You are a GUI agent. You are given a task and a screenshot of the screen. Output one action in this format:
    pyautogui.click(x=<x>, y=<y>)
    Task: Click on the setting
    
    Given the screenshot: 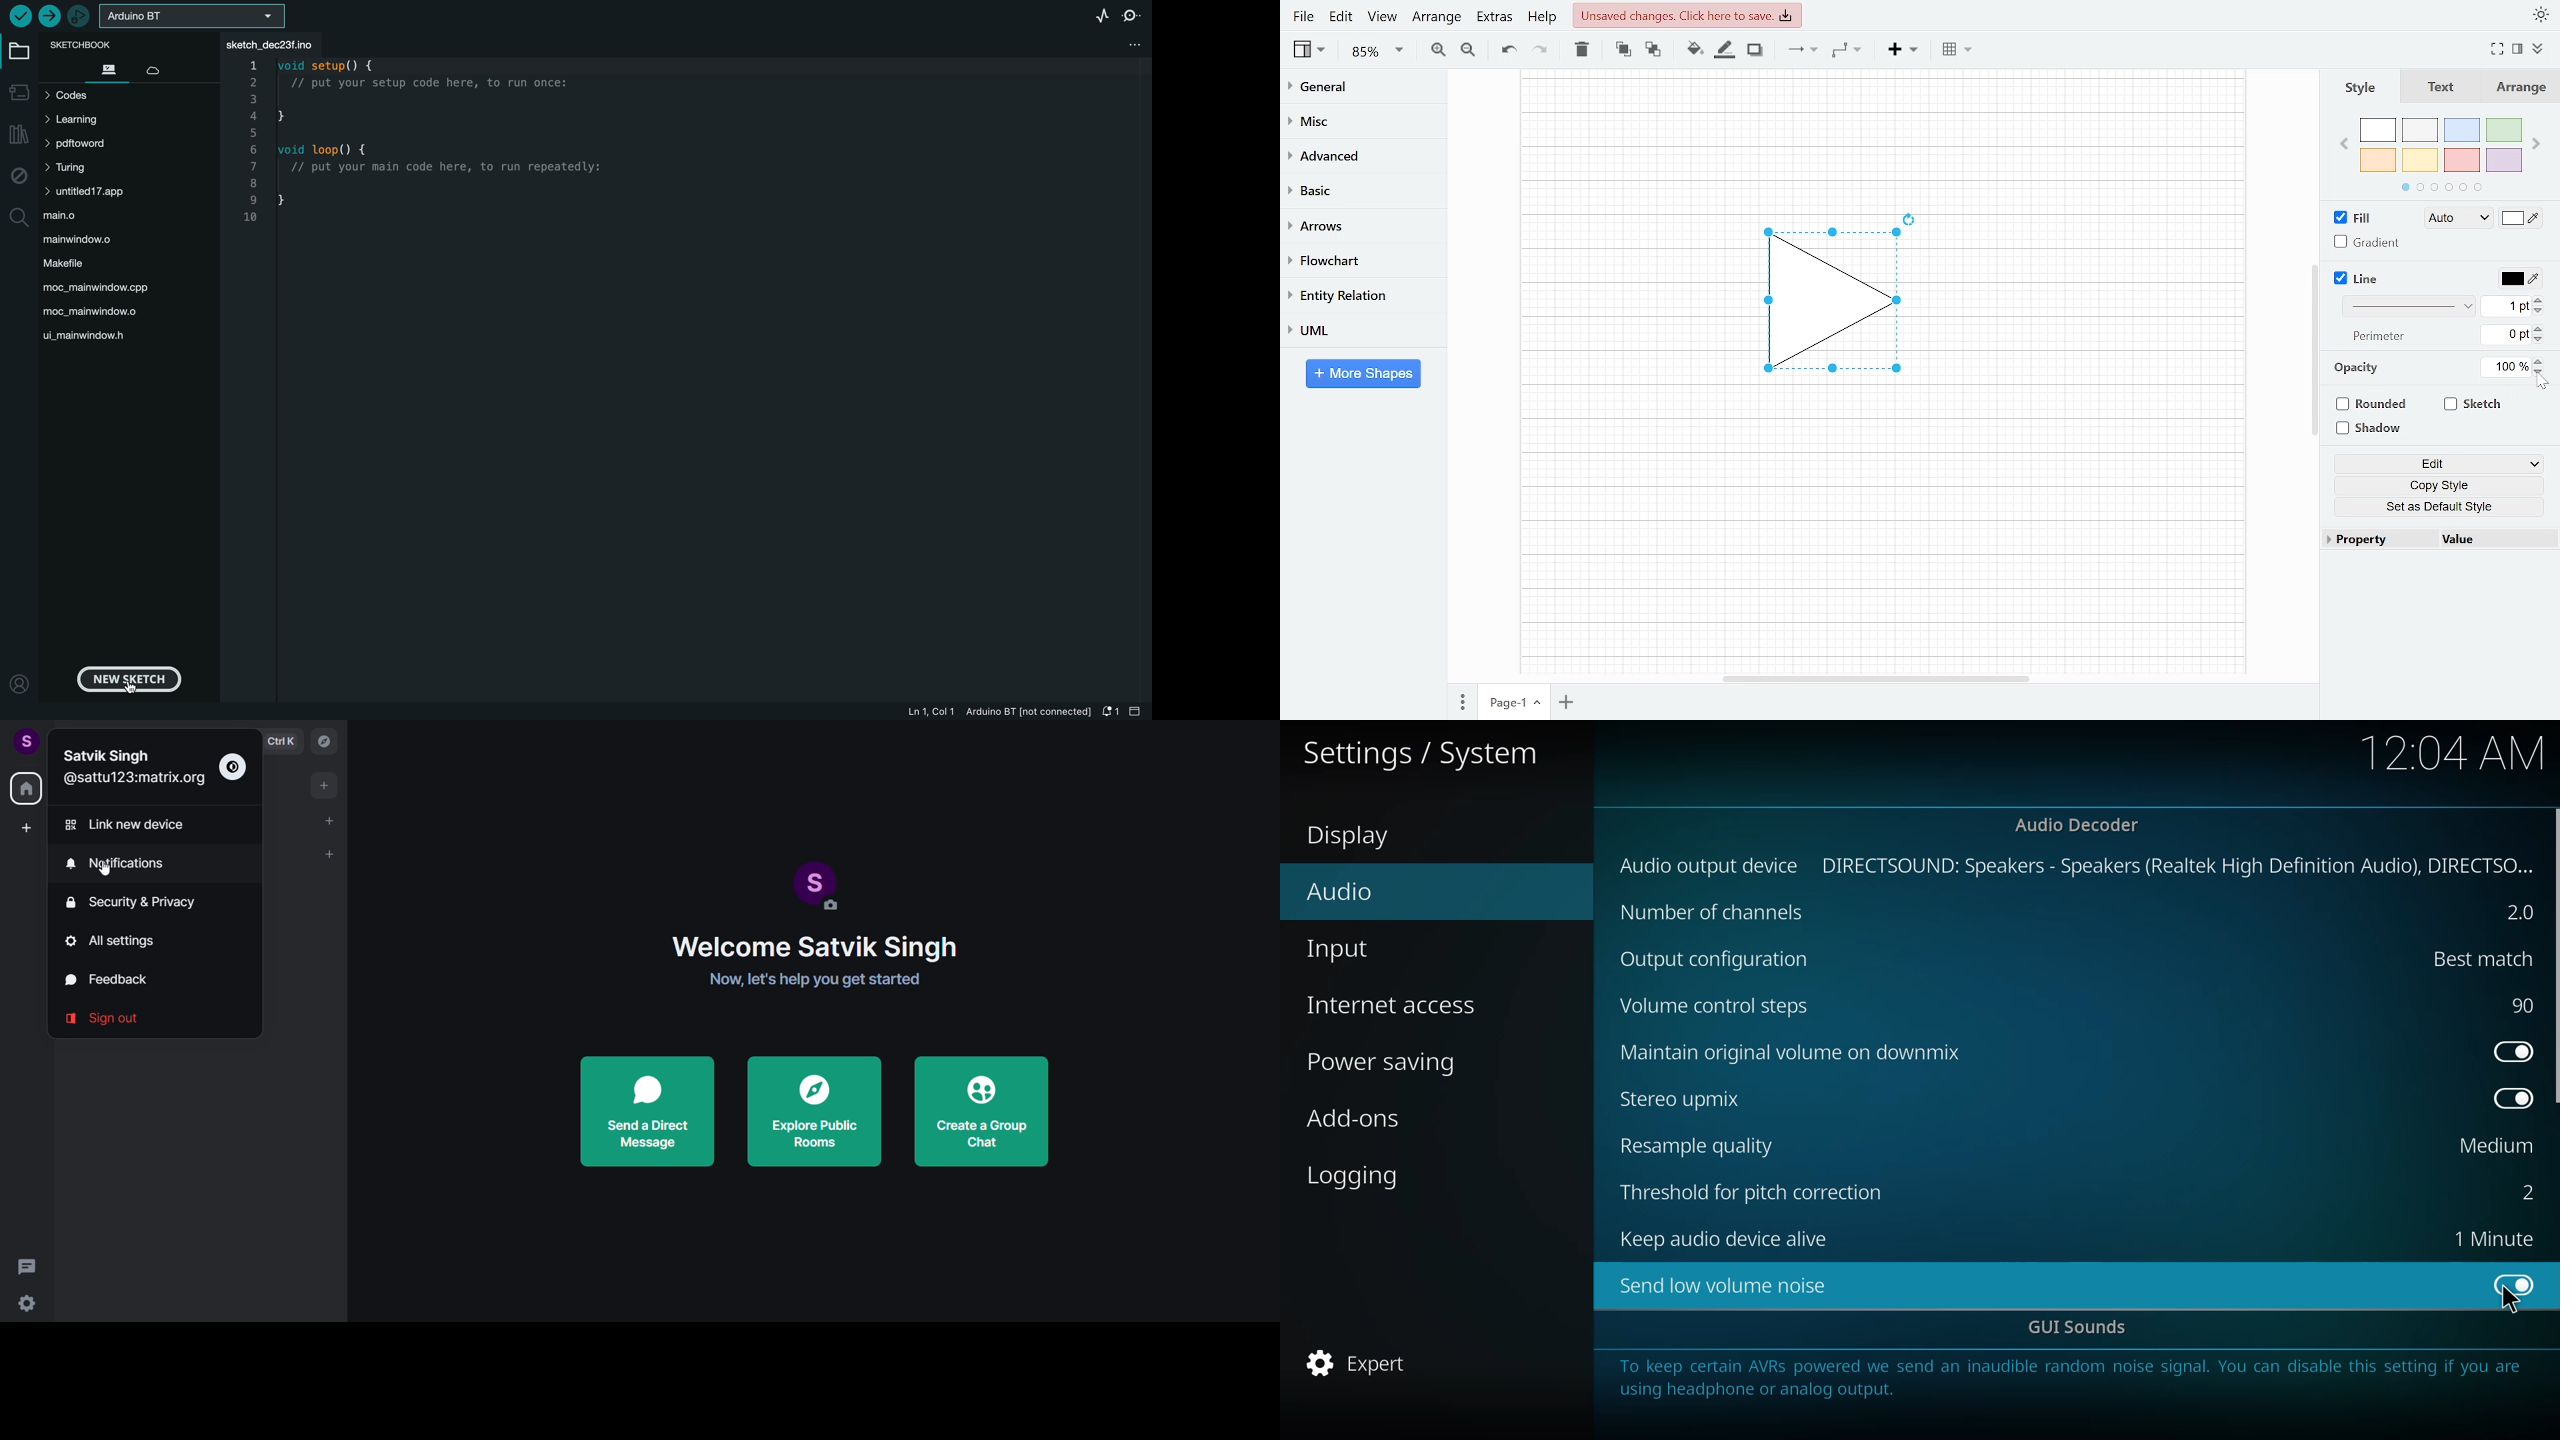 What is the action you would take?
    pyautogui.click(x=32, y=1303)
    